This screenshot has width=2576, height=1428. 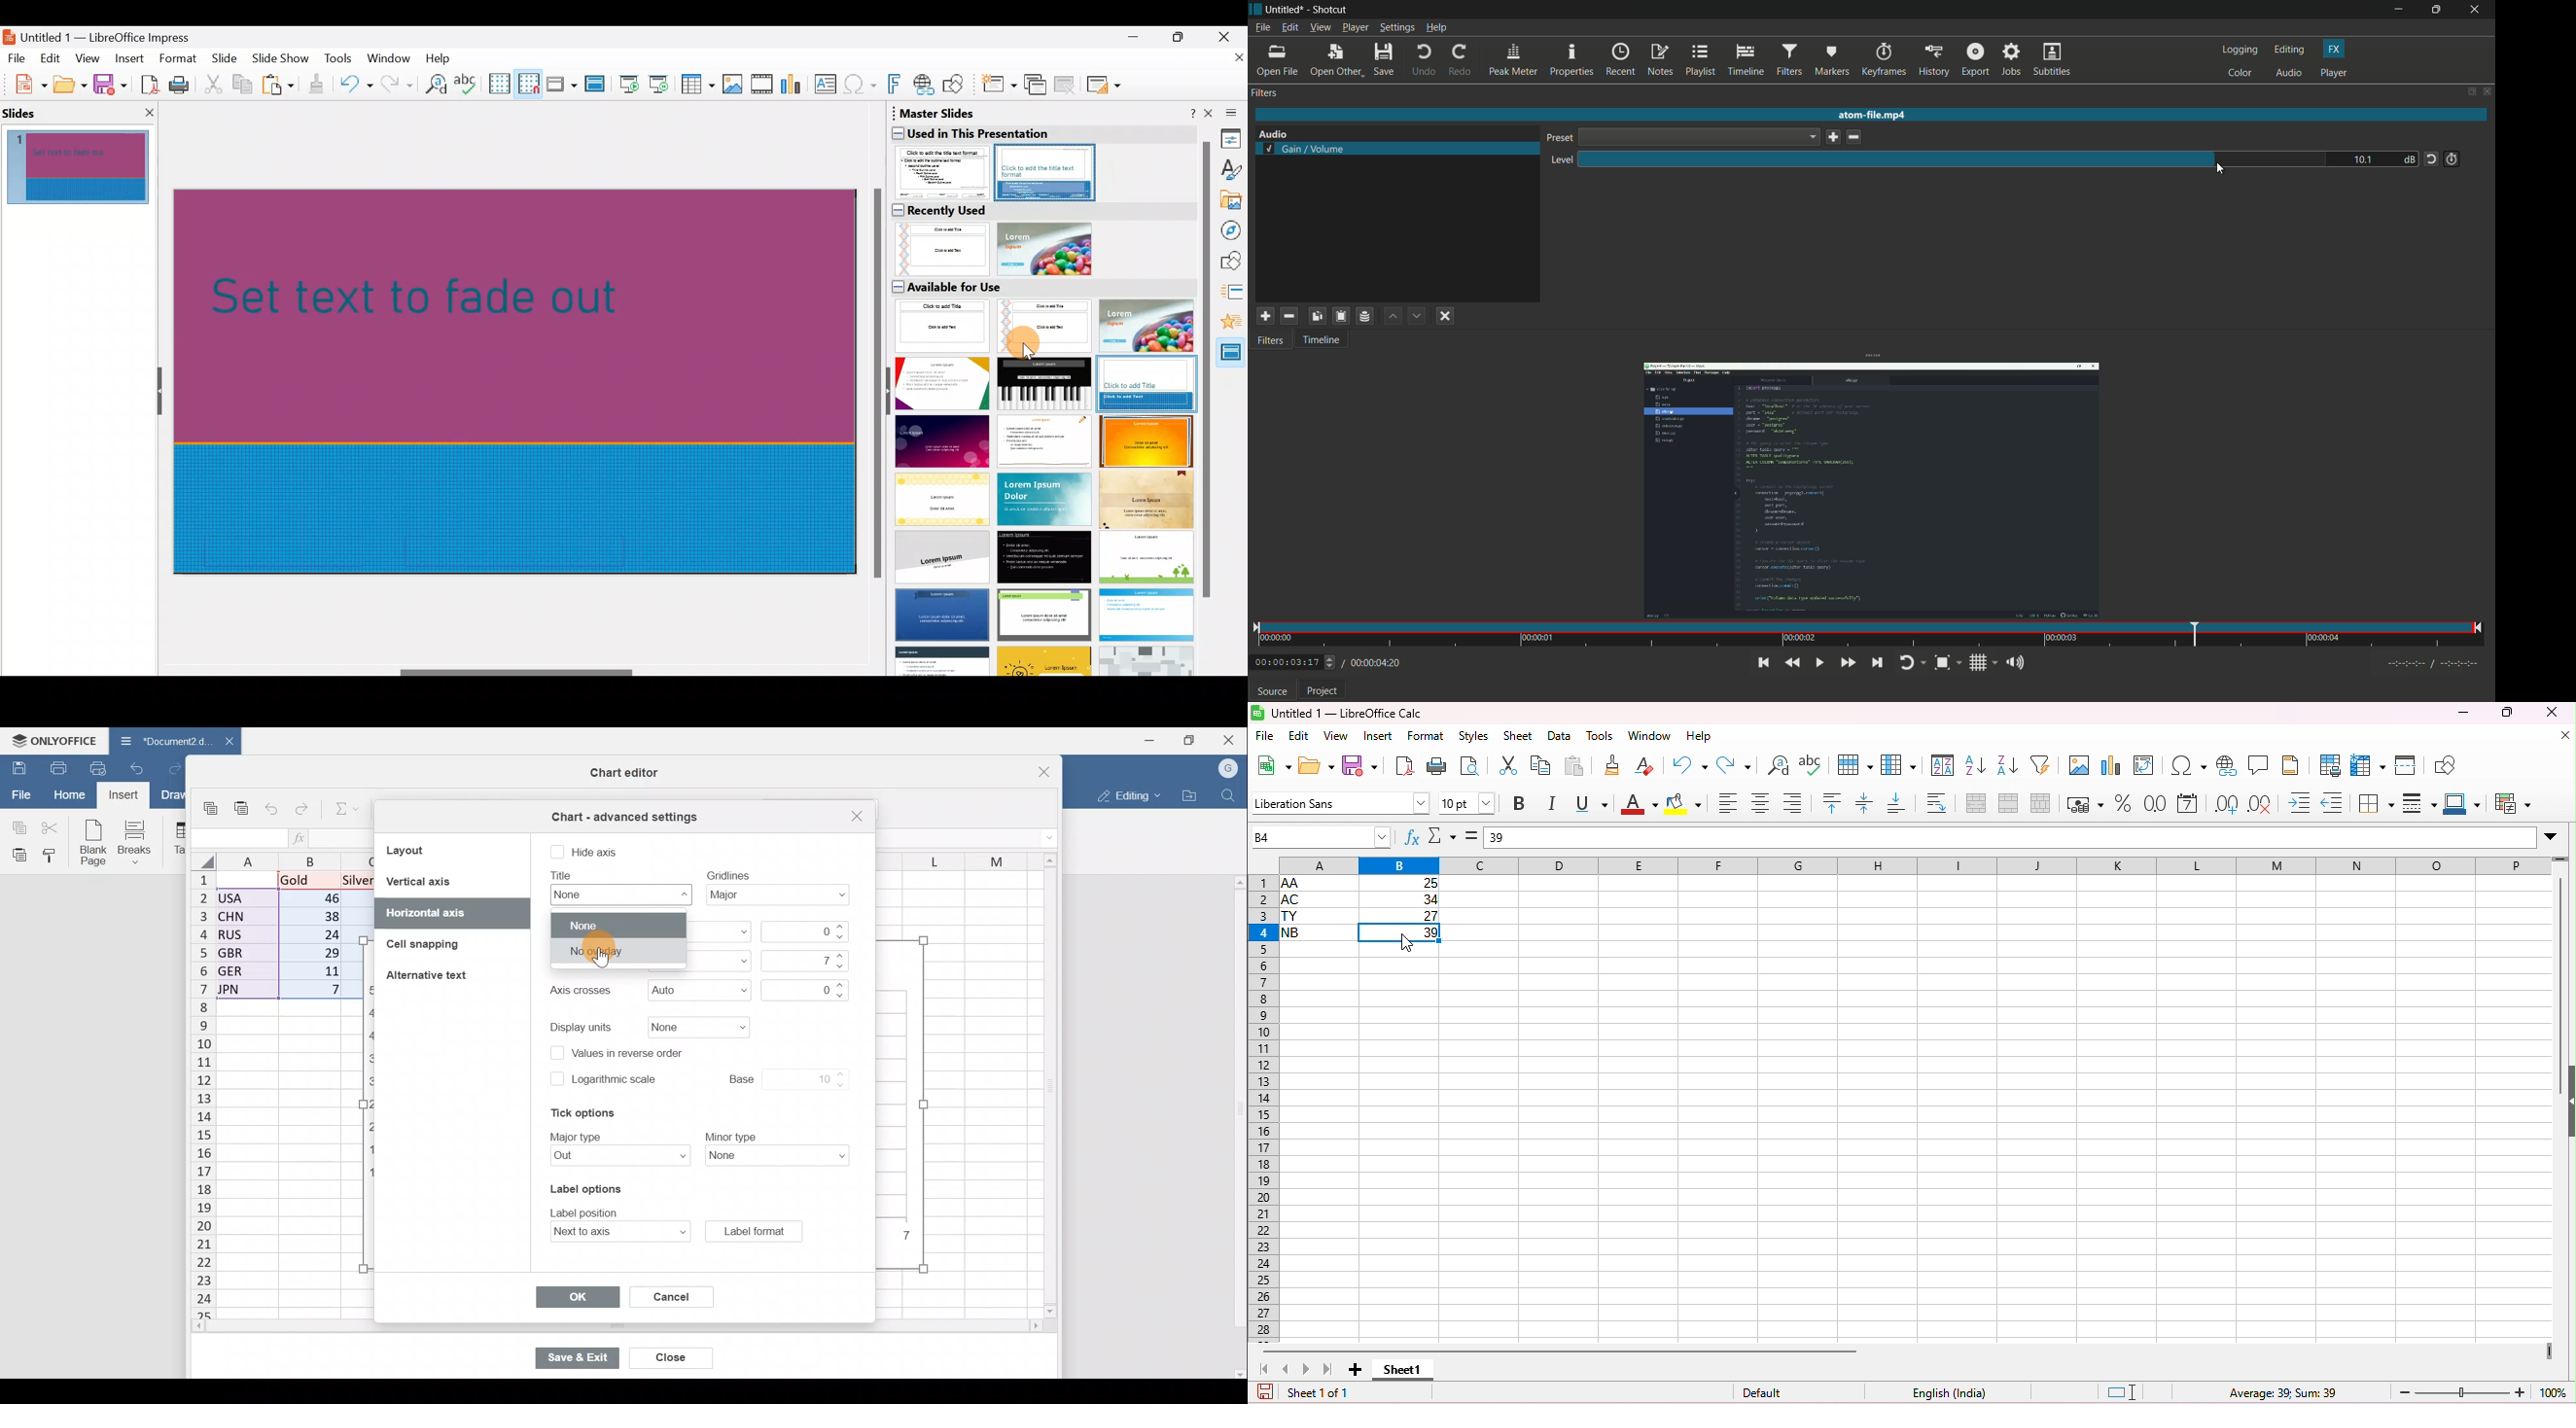 What do you see at coordinates (1446, 316) in the screenshot?
I see `deselect filter` at bounding box center [1446, 316].